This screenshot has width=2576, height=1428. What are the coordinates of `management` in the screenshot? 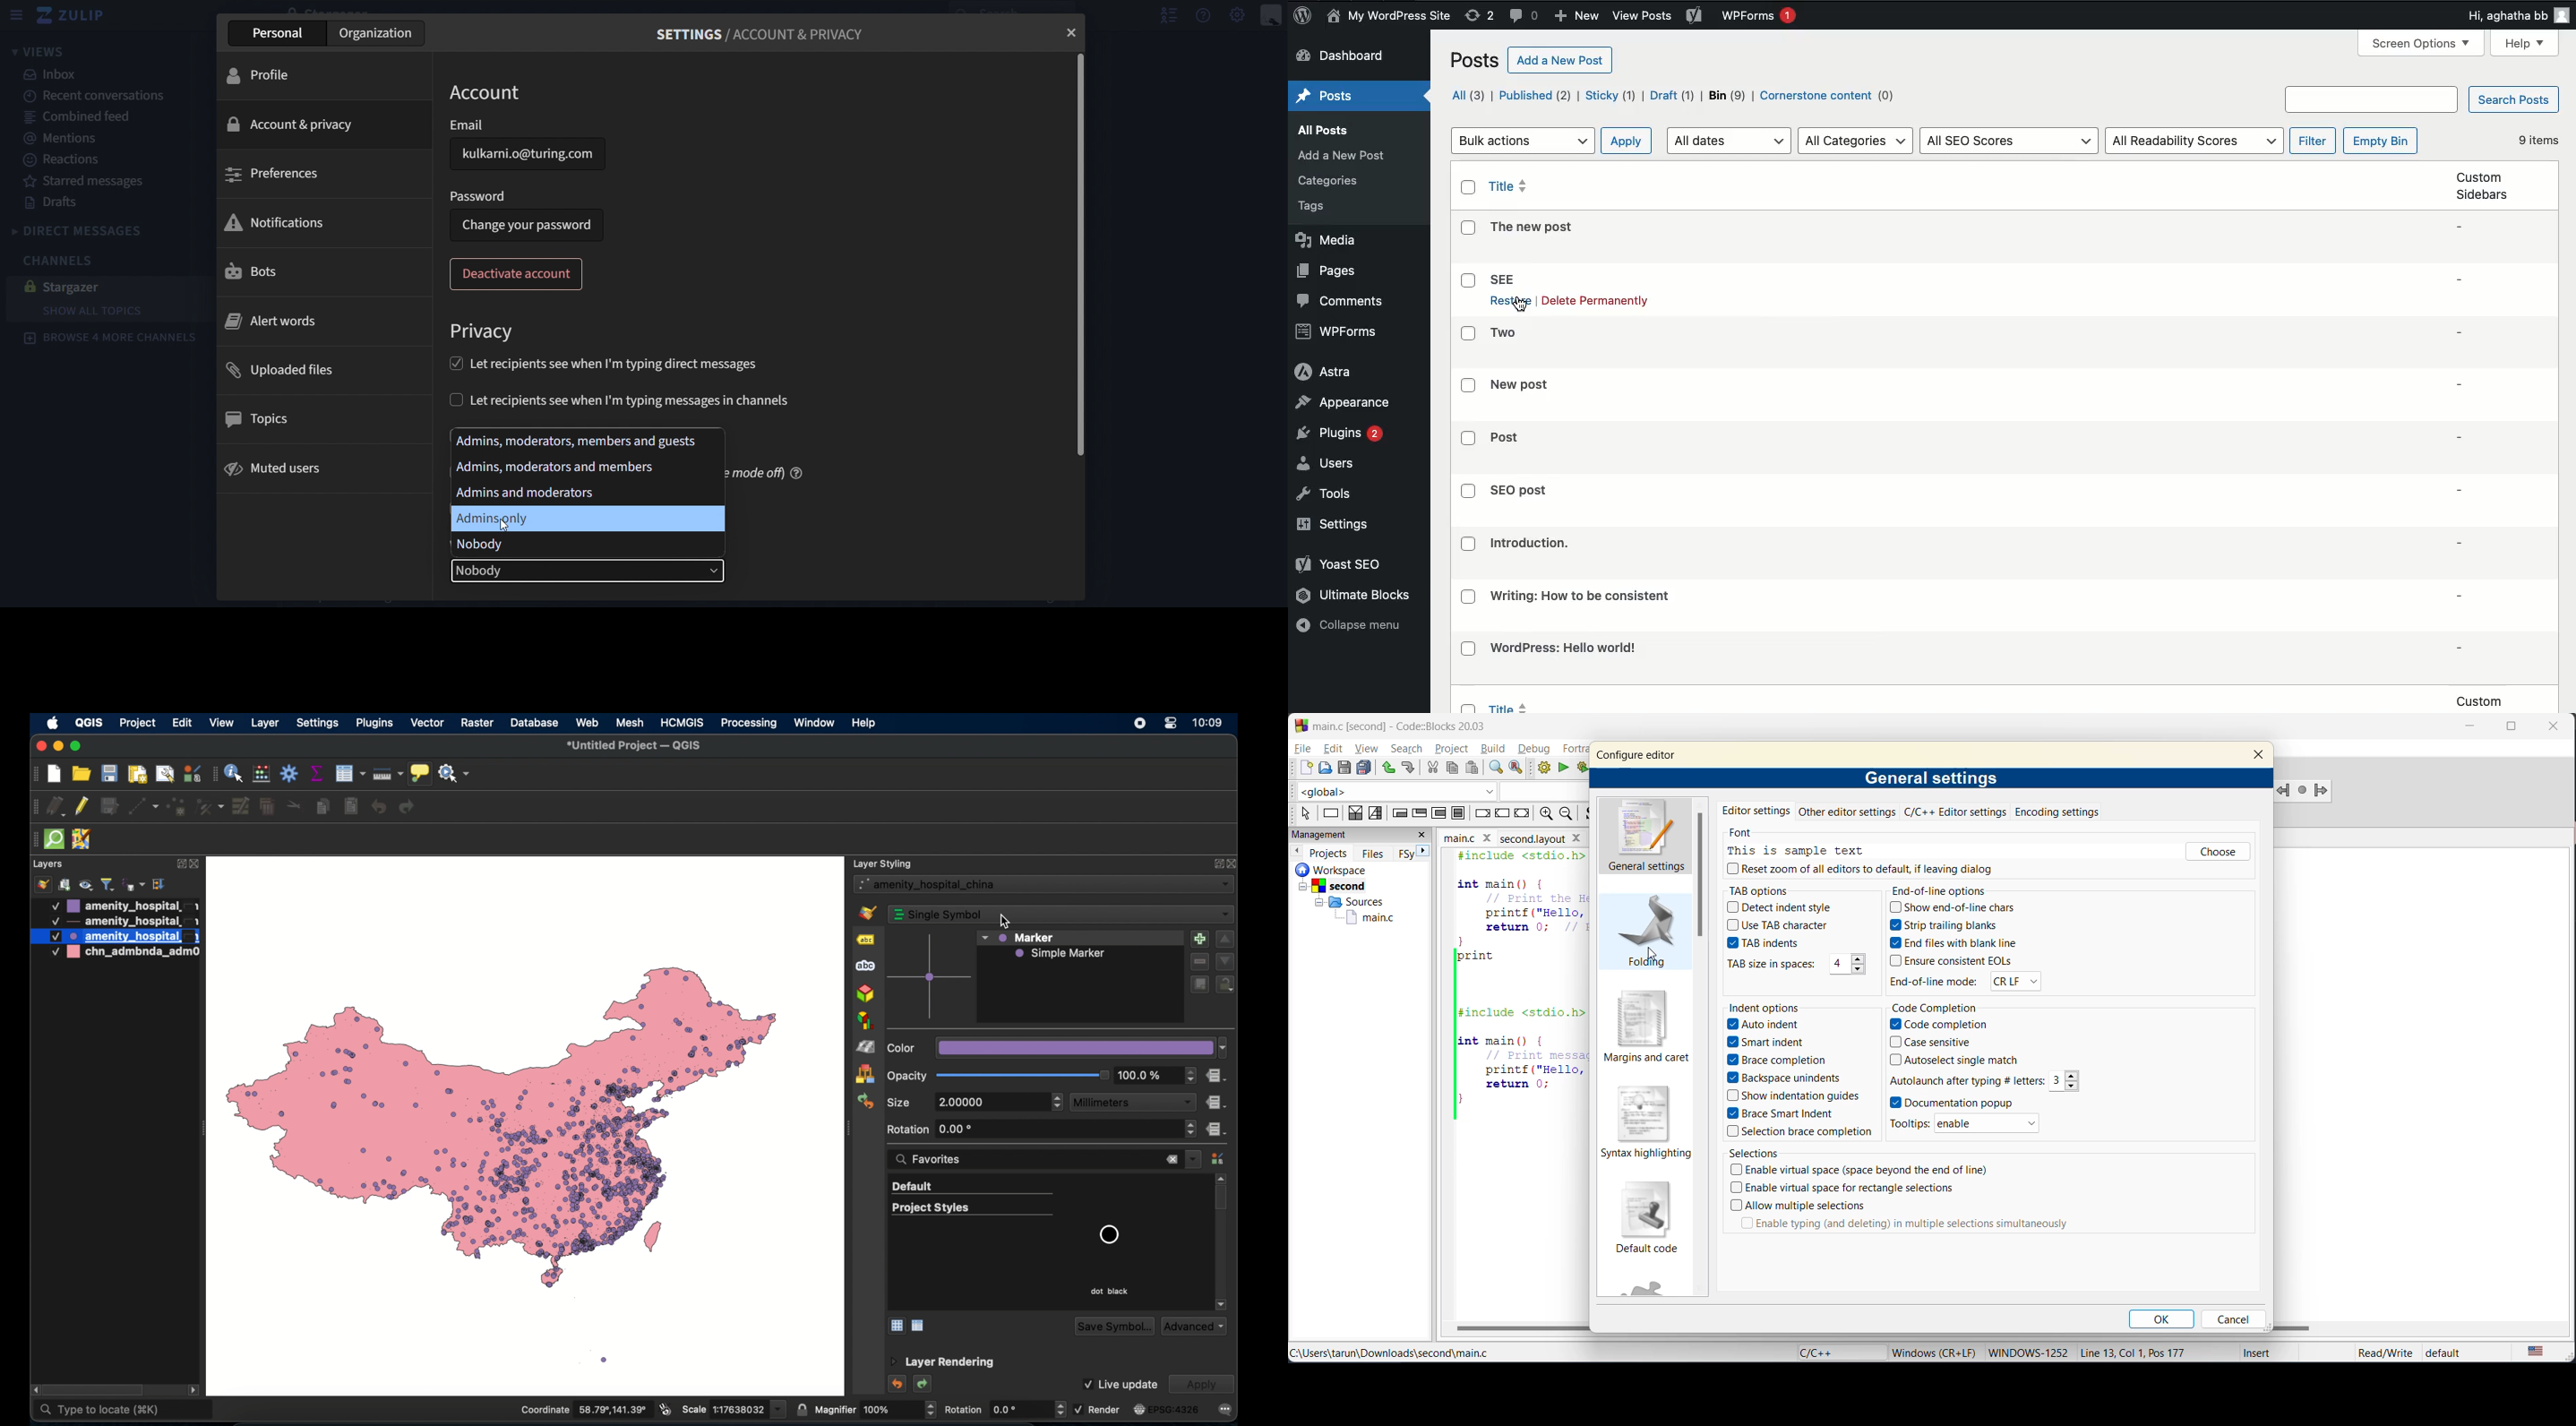 It's located at (1346, 835).